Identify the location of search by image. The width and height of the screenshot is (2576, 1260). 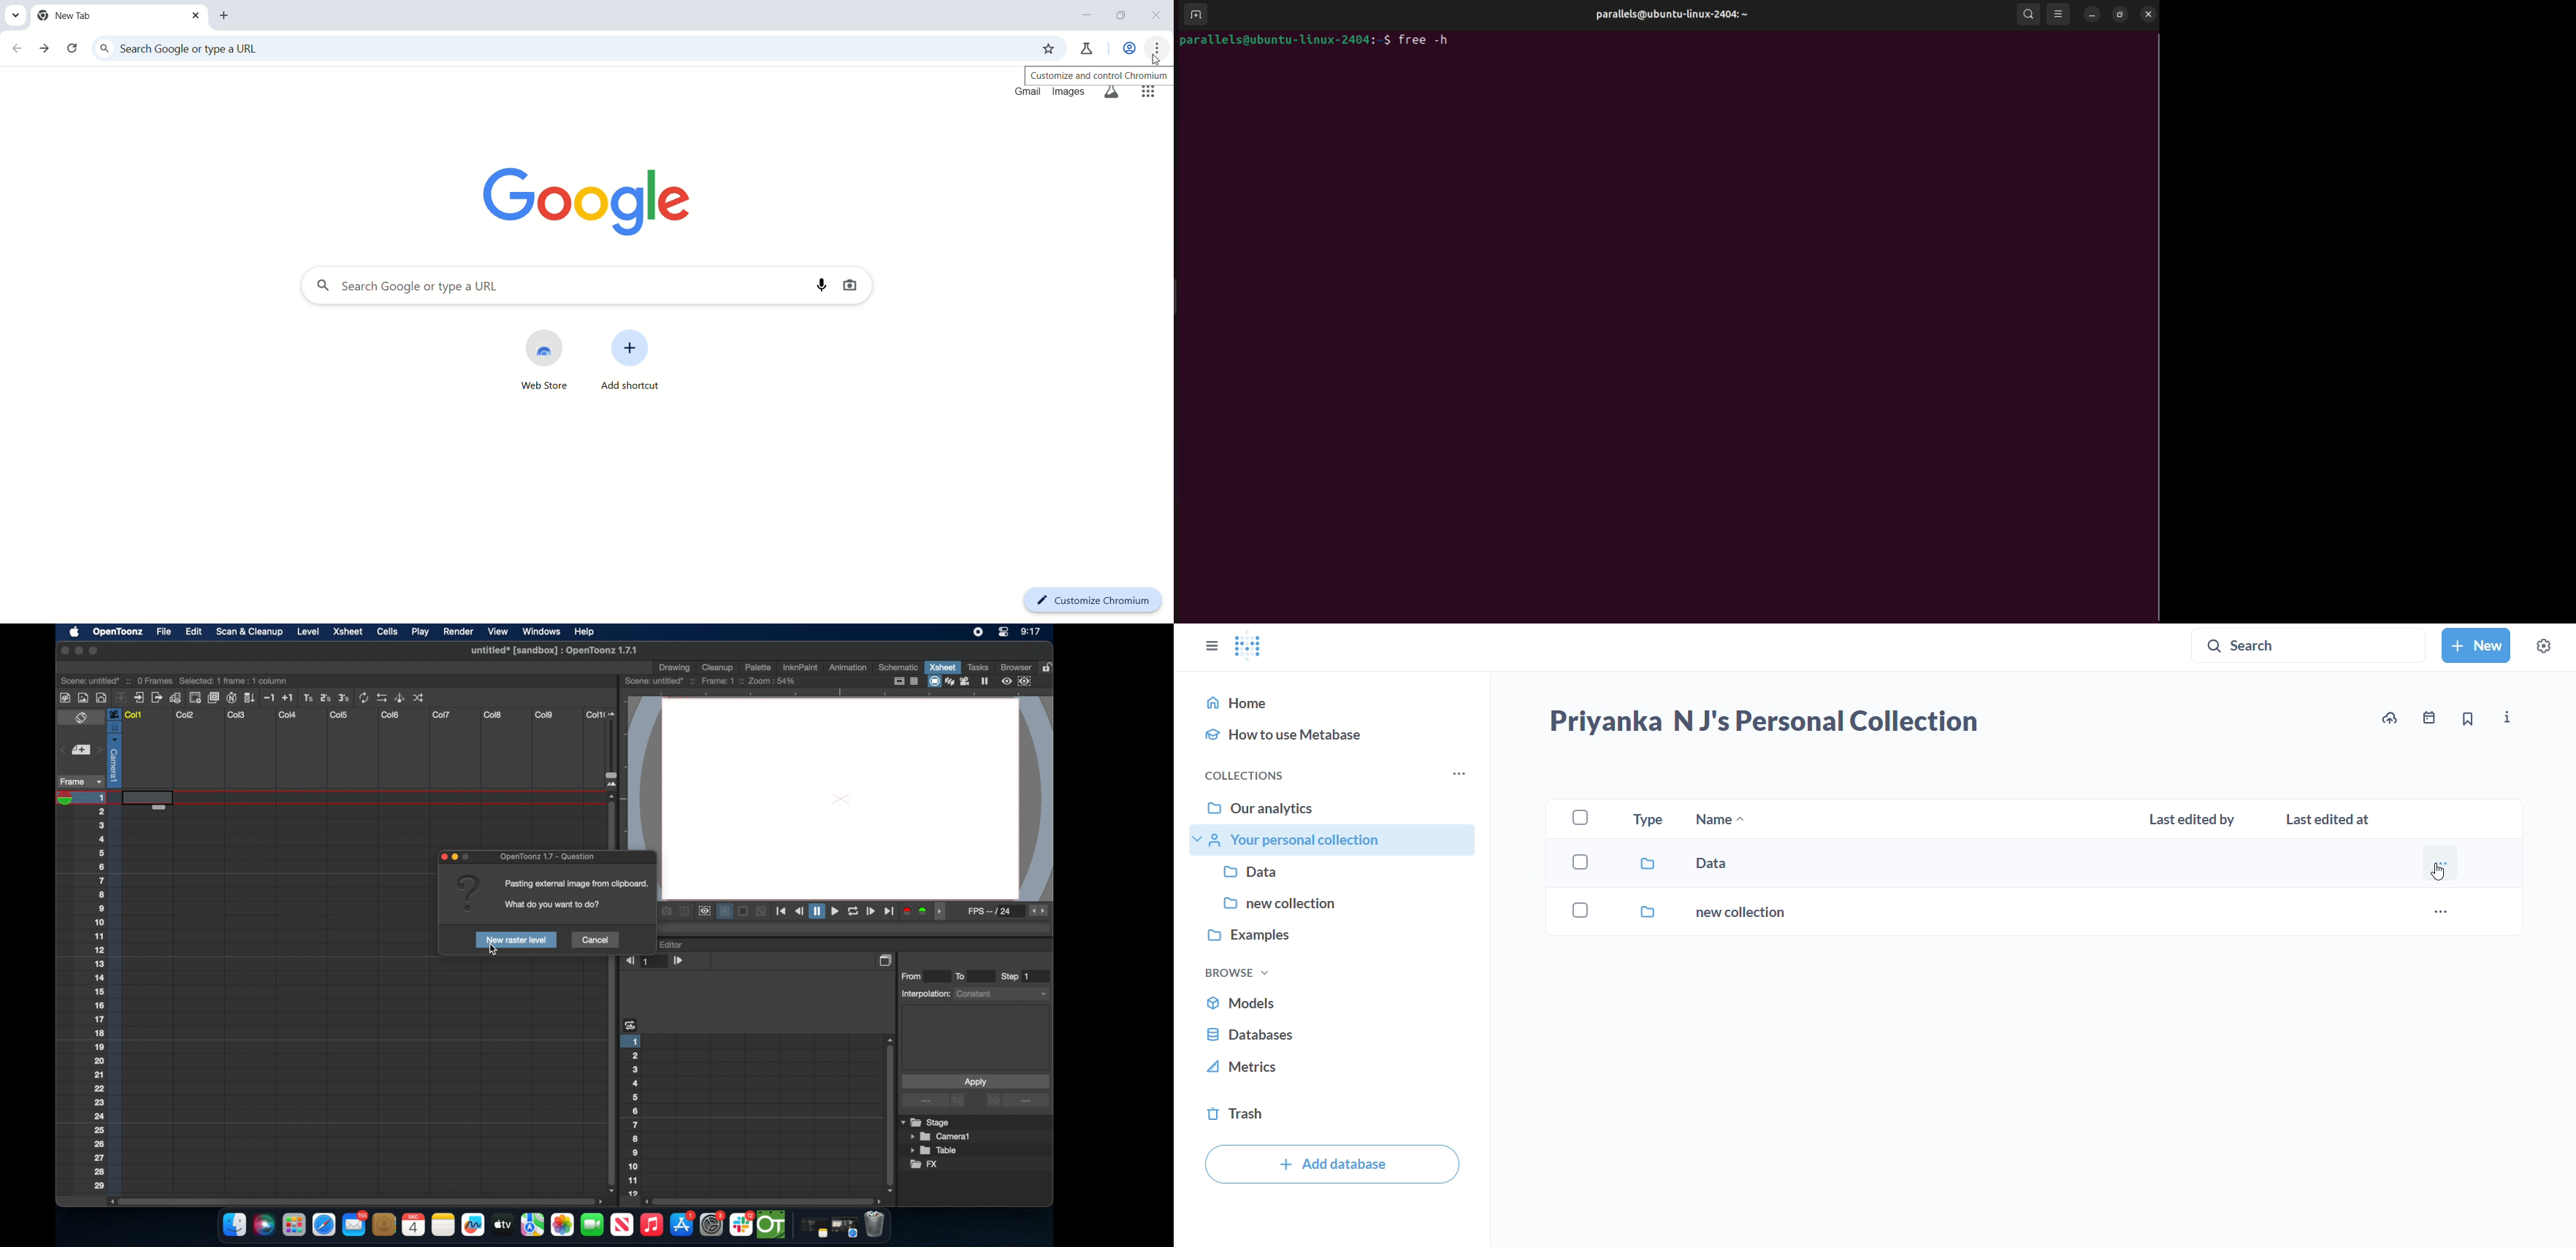
(851, 285).